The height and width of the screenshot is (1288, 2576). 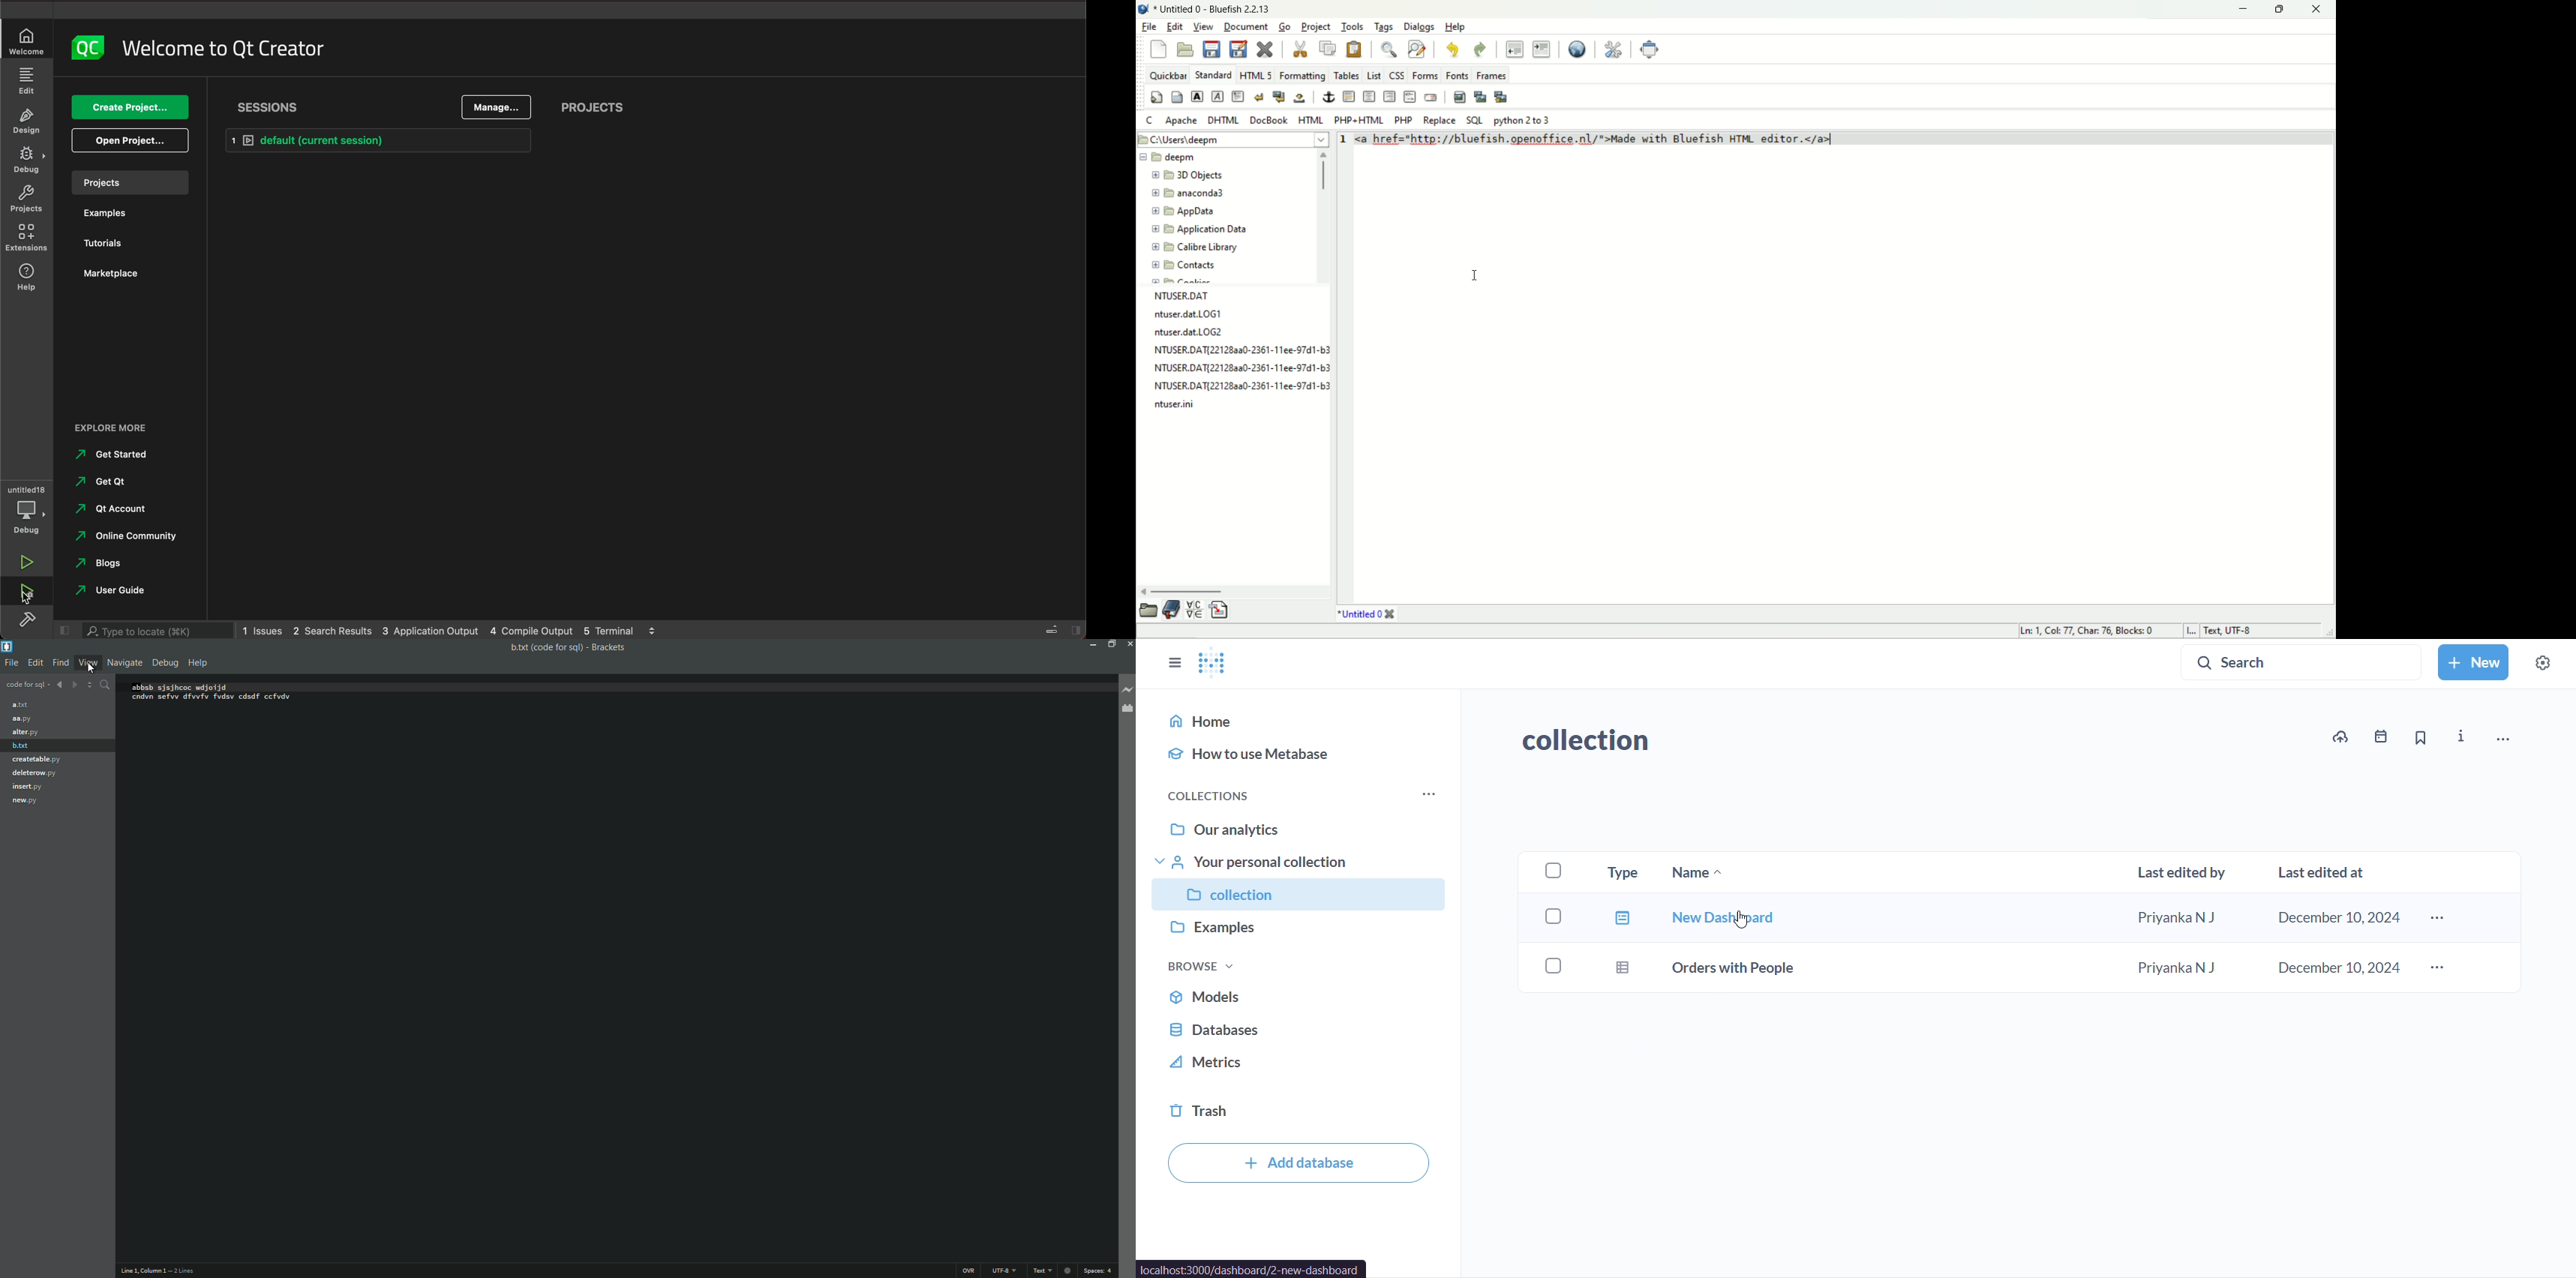 What do you see at coordinates (31, 786) in the screenshot?
I see `insert.py` at bounding box center [31, 786].